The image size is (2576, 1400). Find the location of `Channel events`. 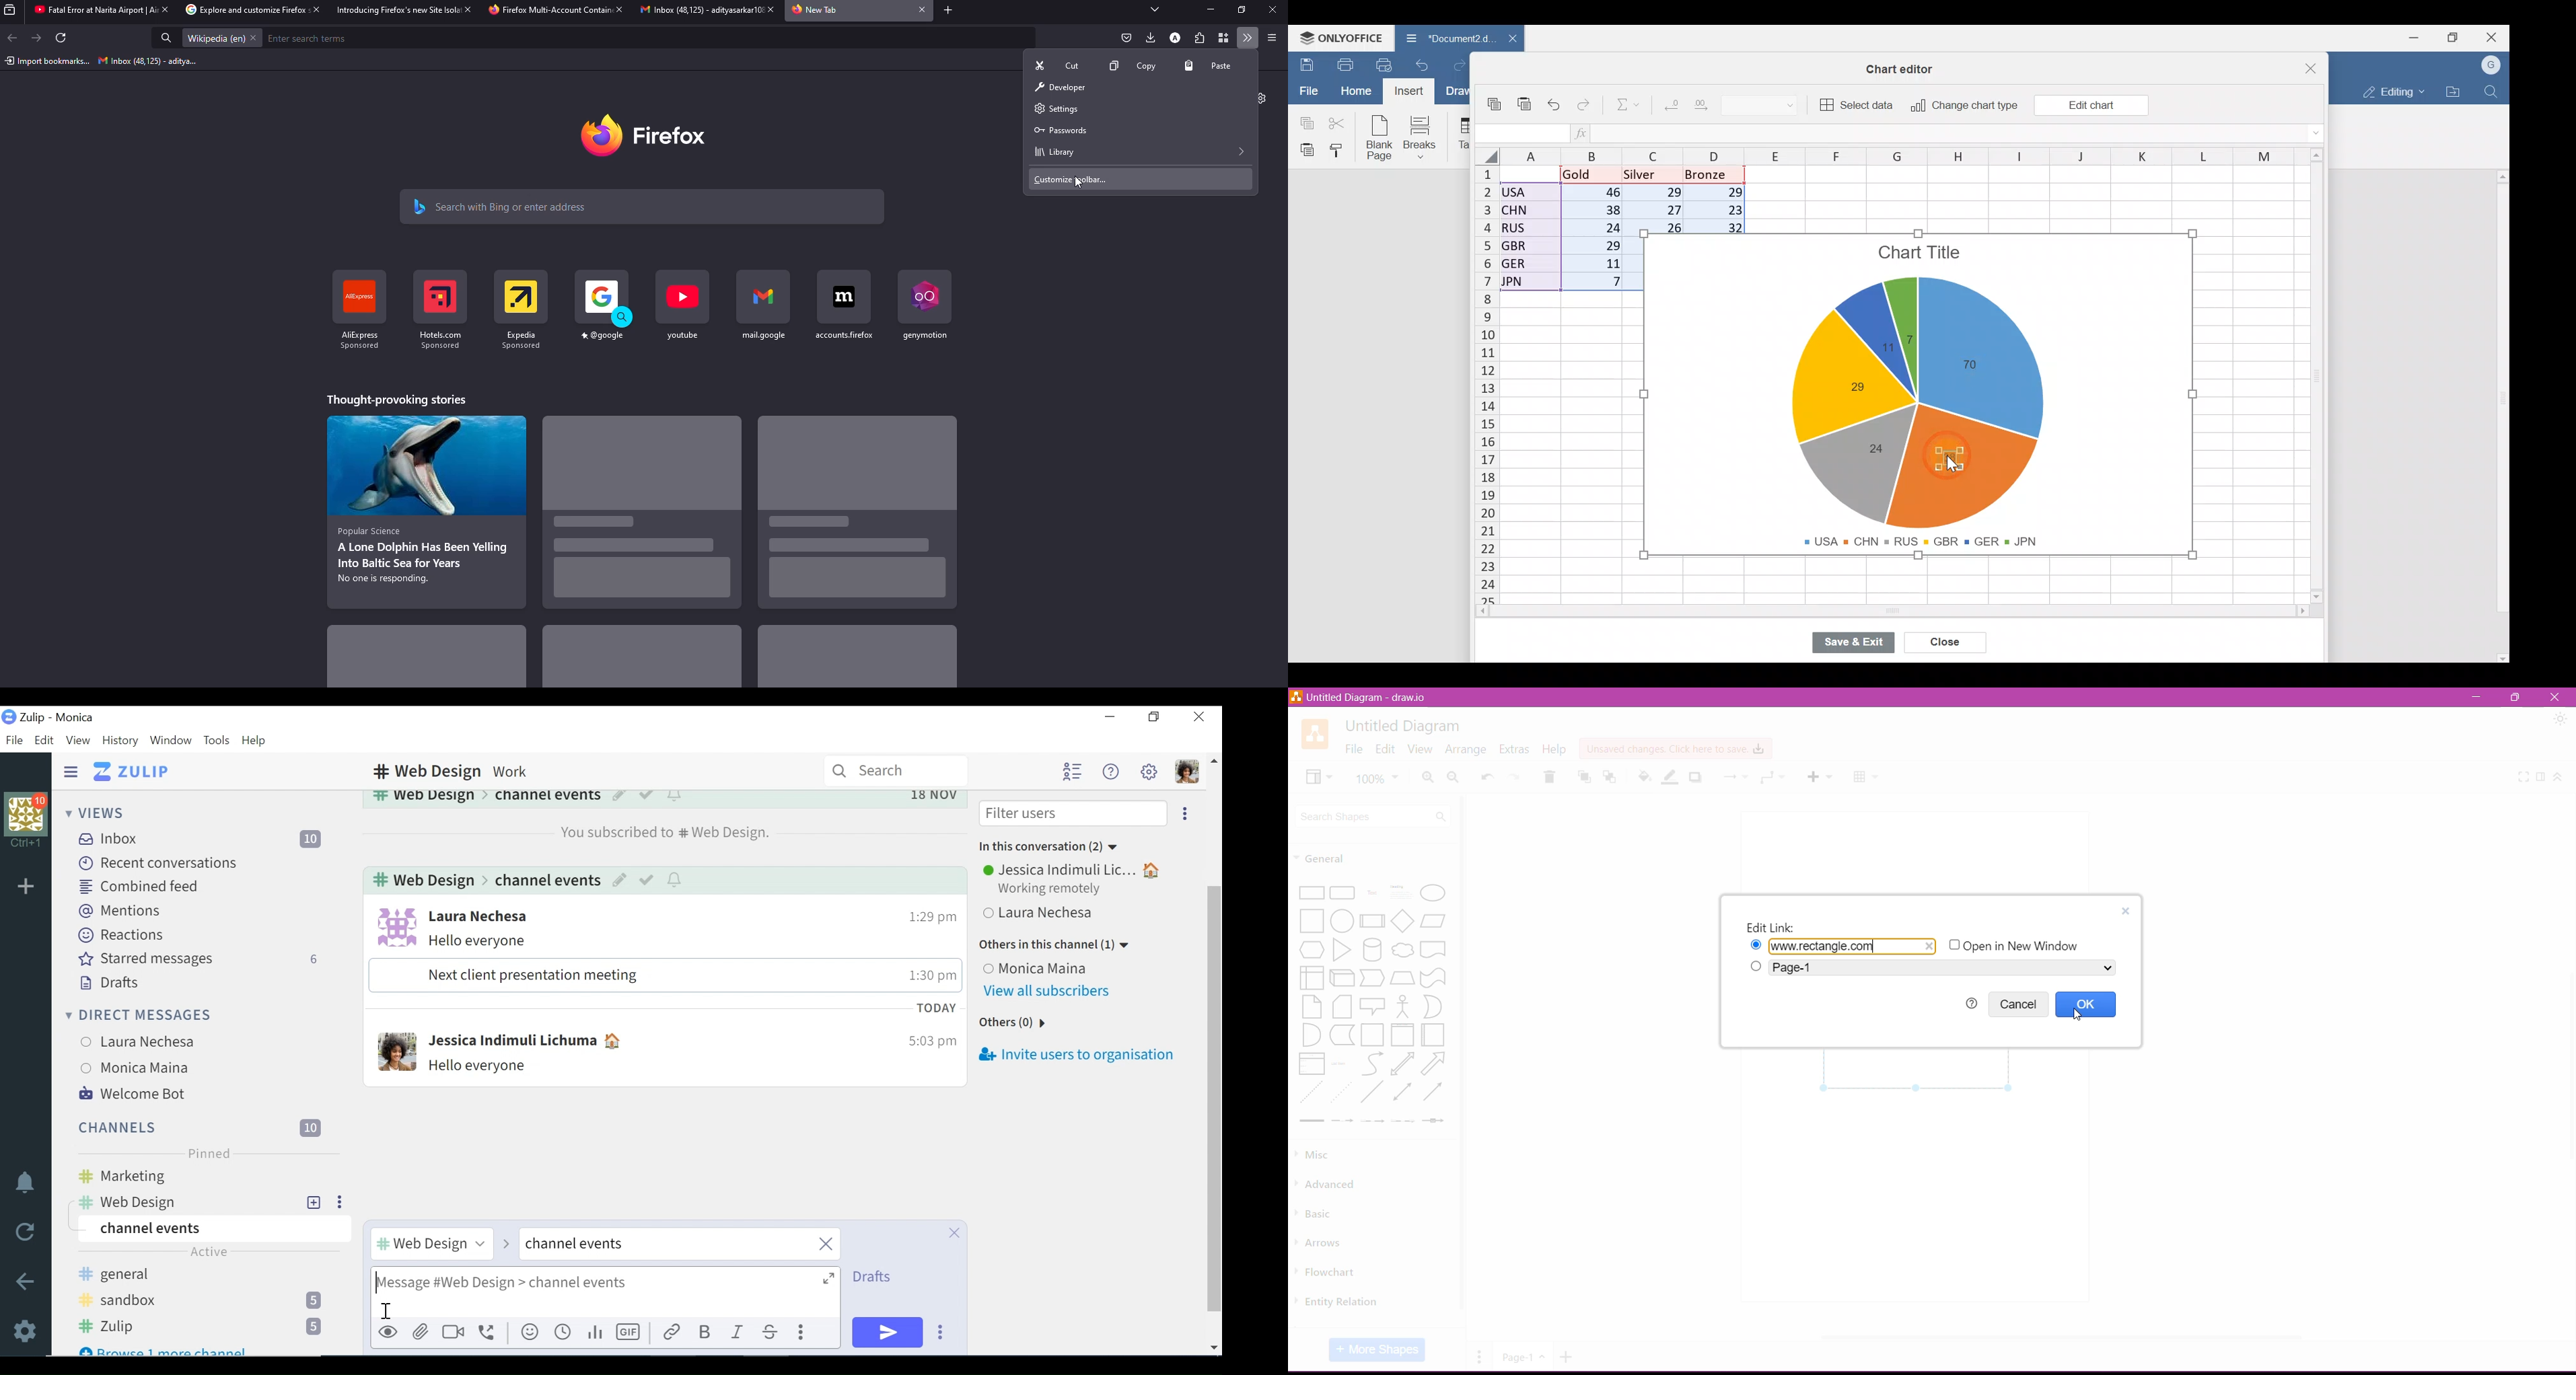

Channel events is located at coordinates (546, 796).